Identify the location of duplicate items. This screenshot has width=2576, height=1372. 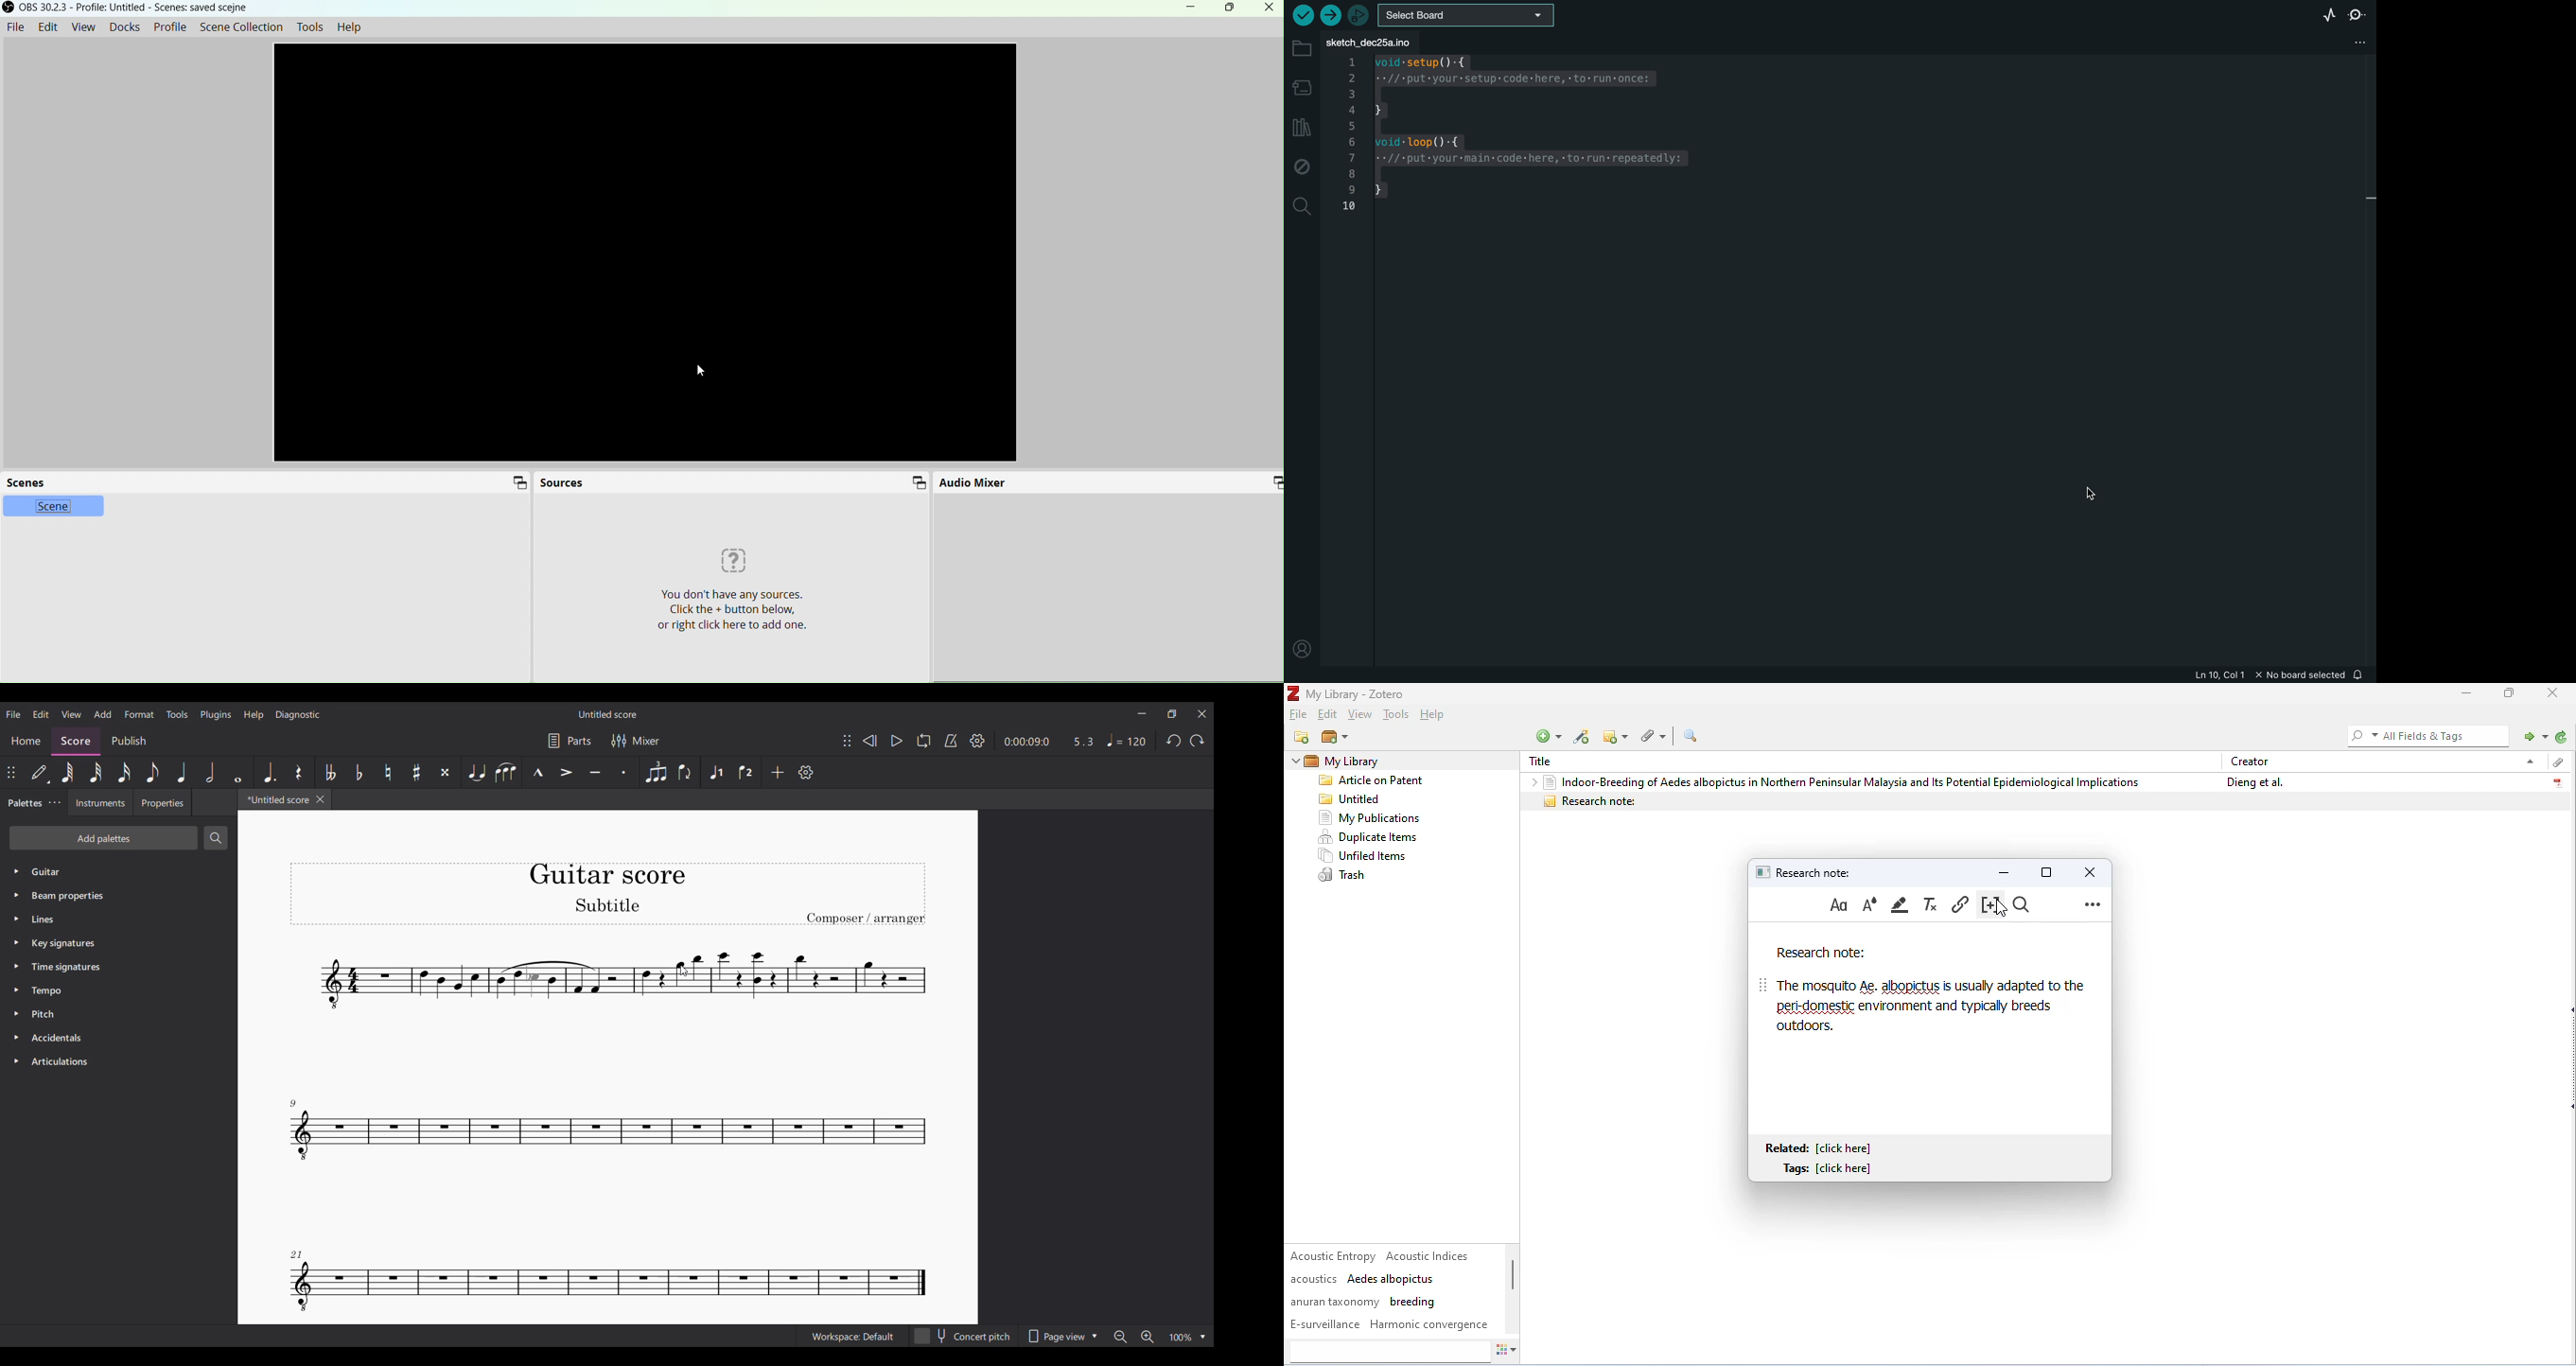
(1370, 837).